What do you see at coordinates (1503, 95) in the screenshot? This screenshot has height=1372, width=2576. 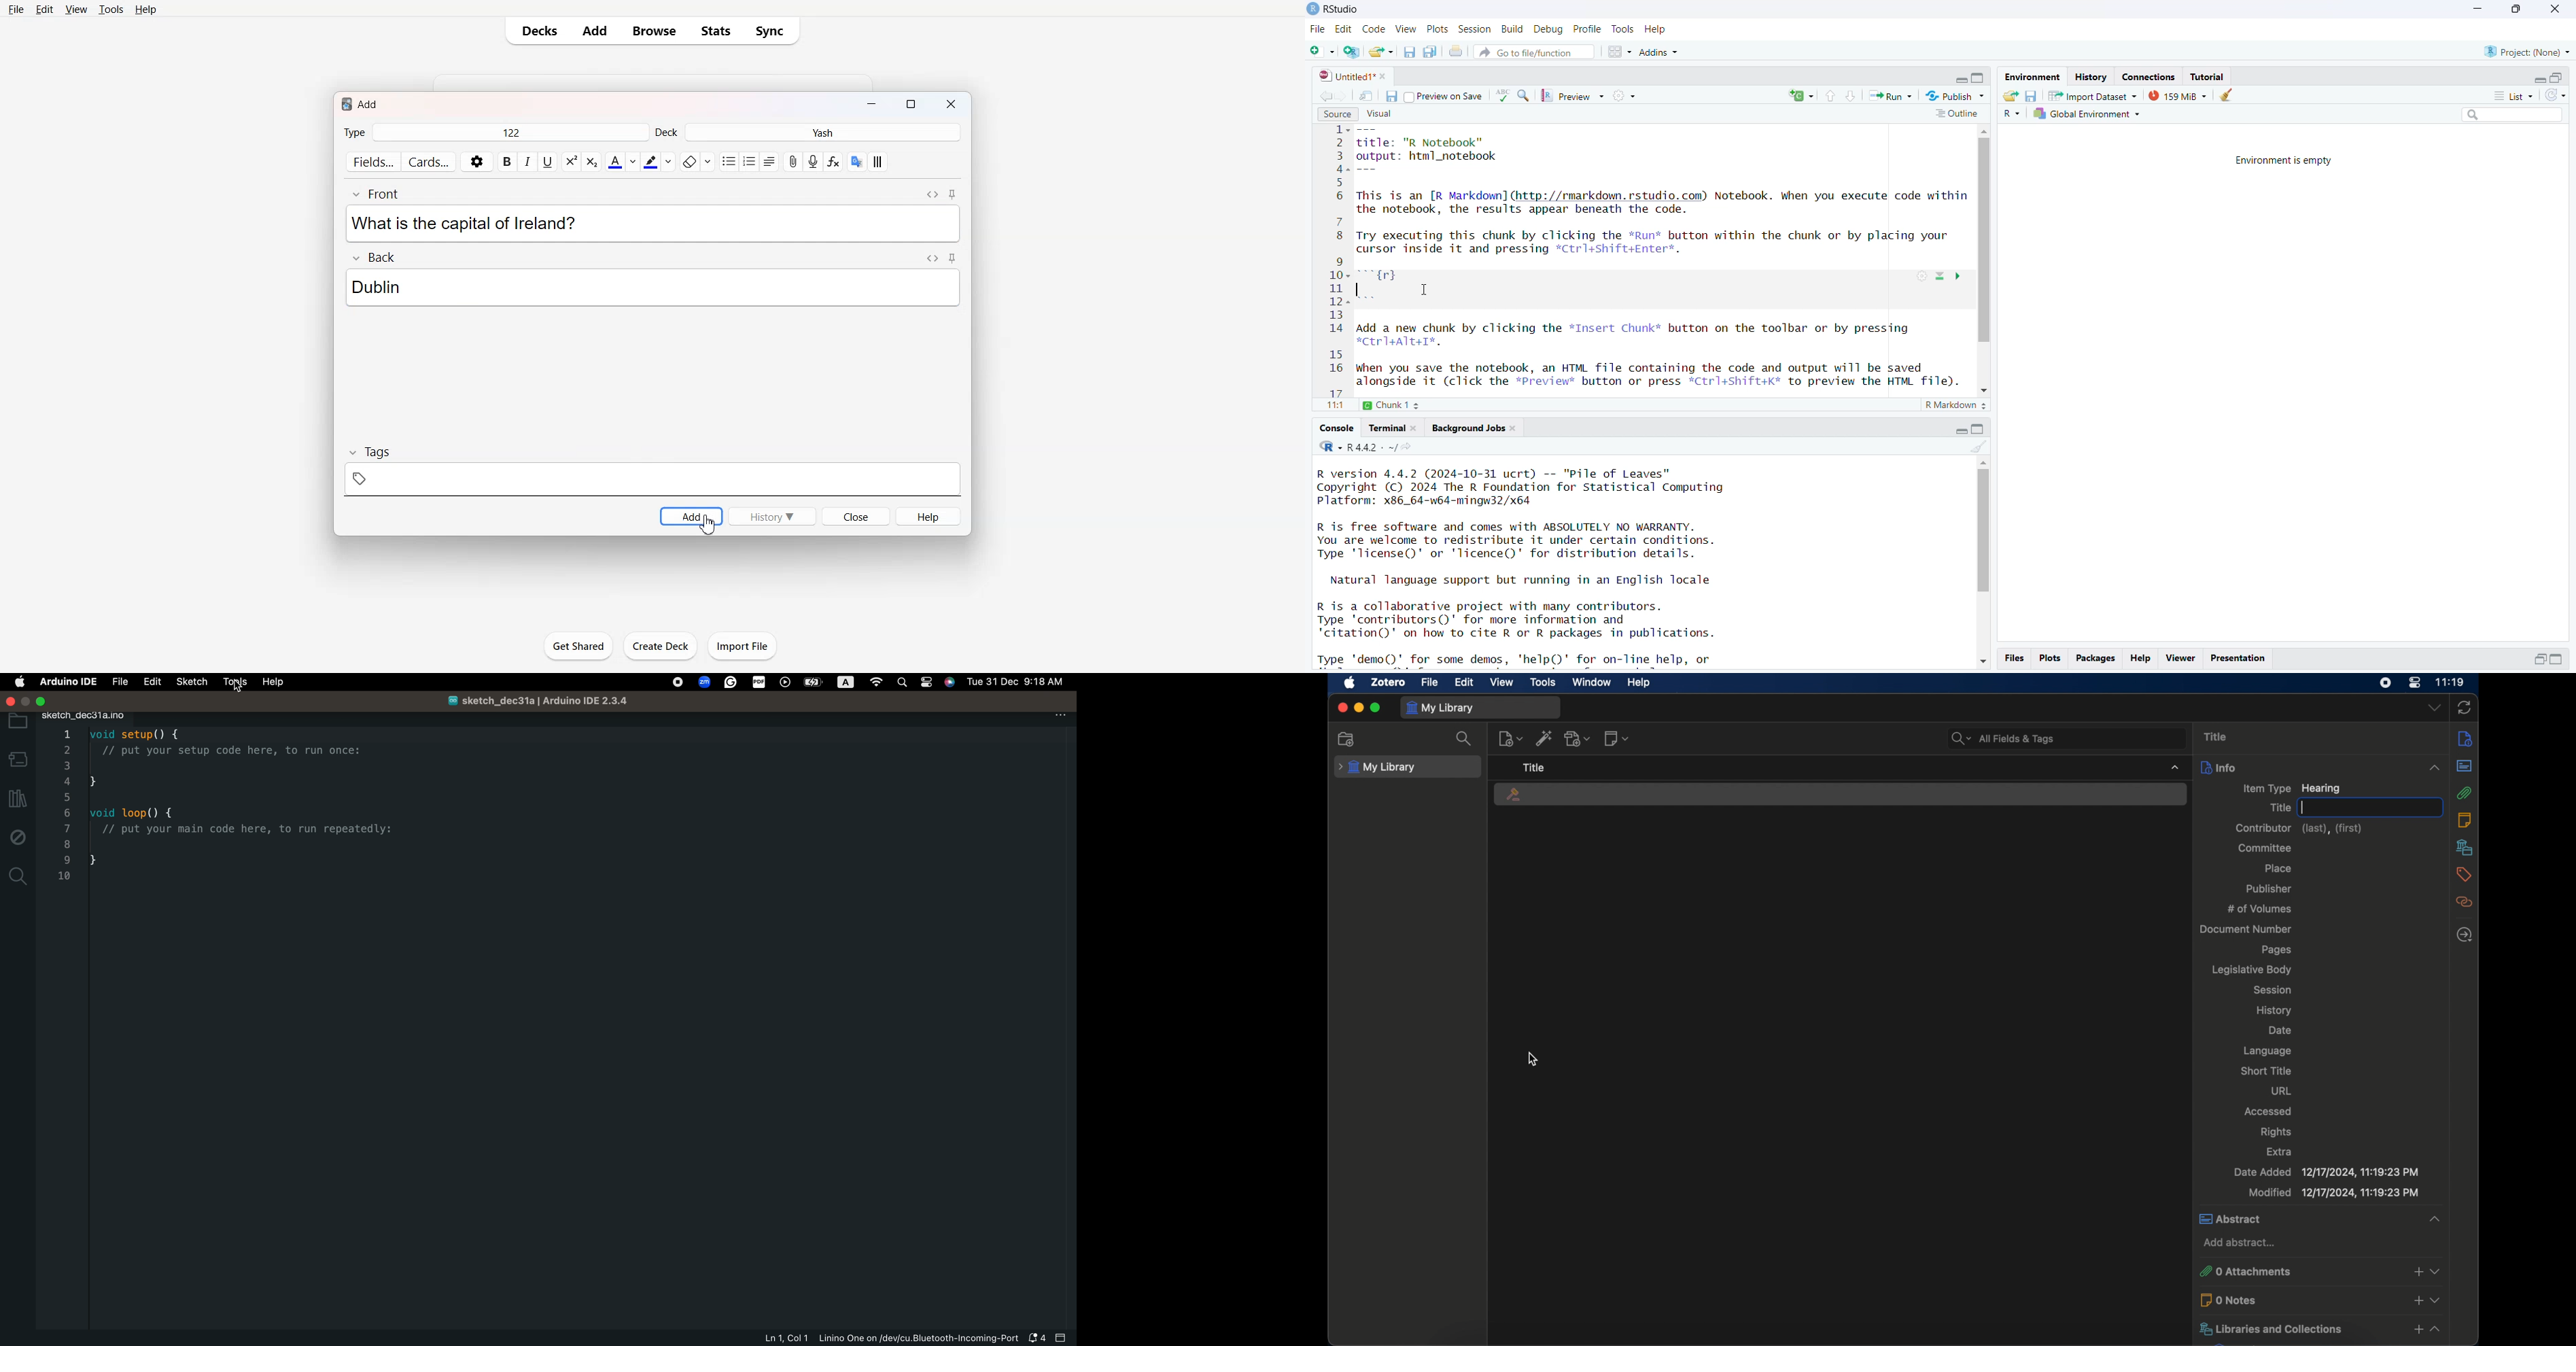 I see `language` at bounding box center [1503, 95].